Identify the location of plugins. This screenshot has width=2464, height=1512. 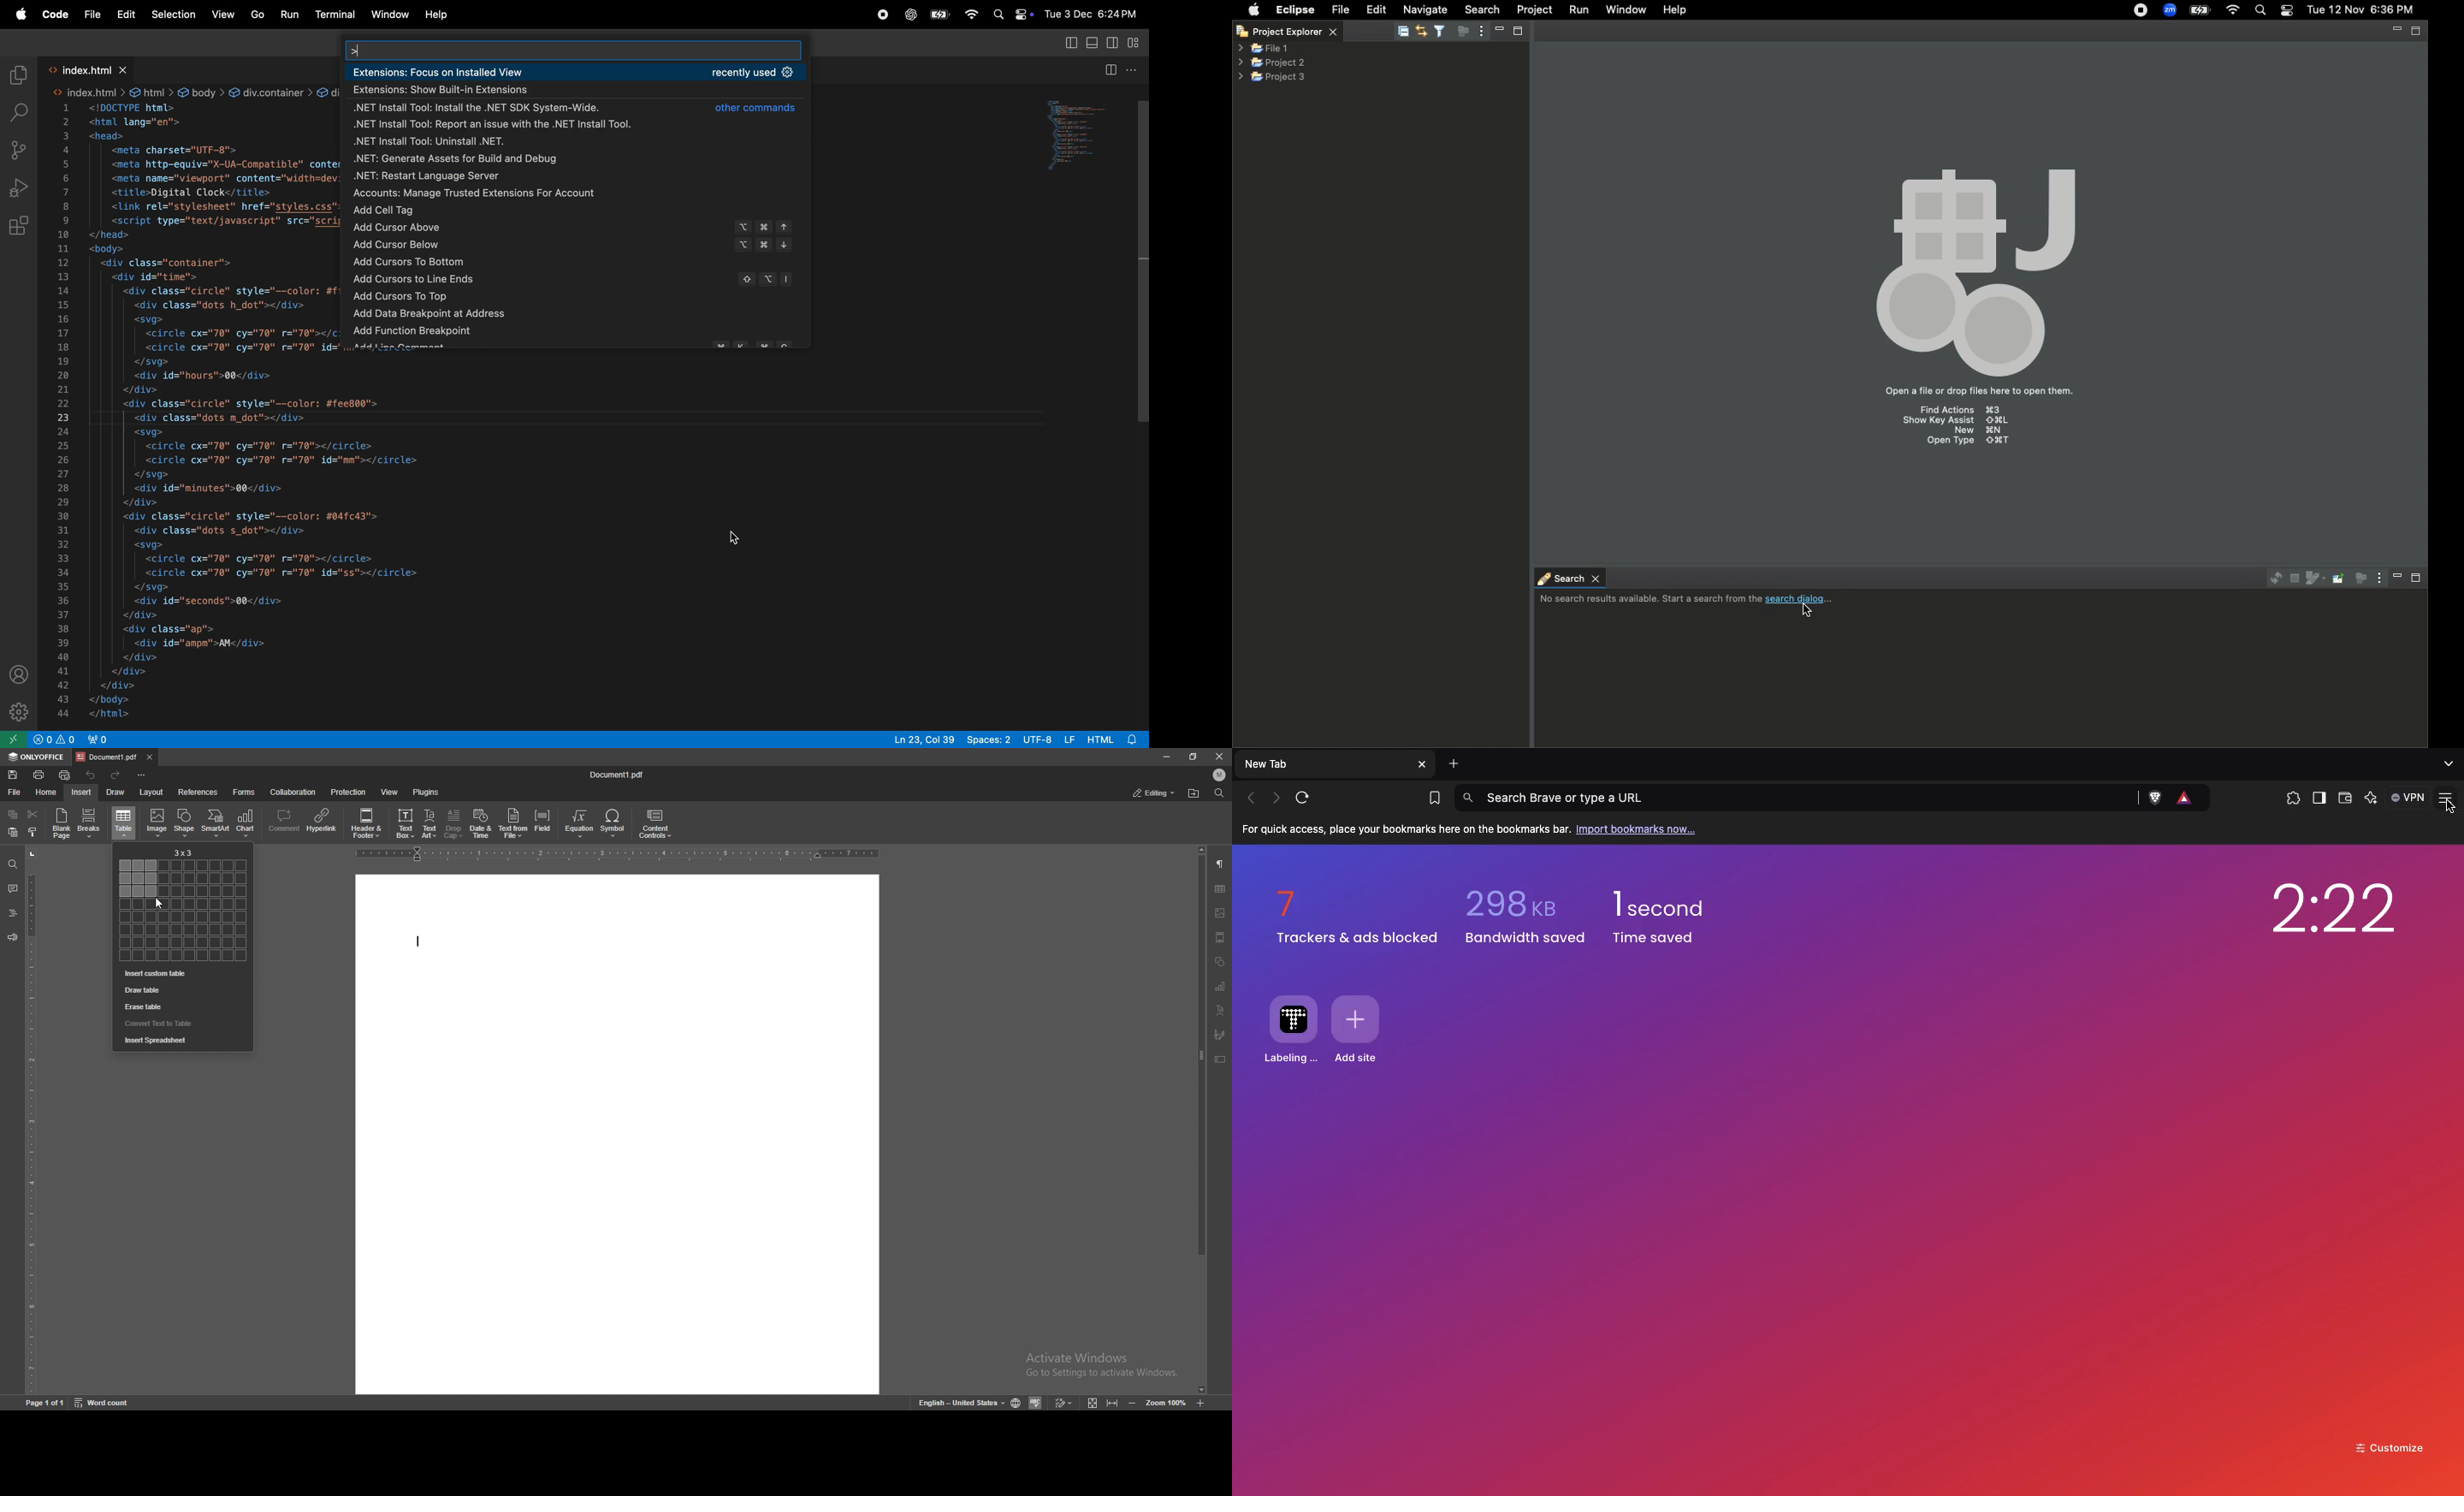
(427, 792).